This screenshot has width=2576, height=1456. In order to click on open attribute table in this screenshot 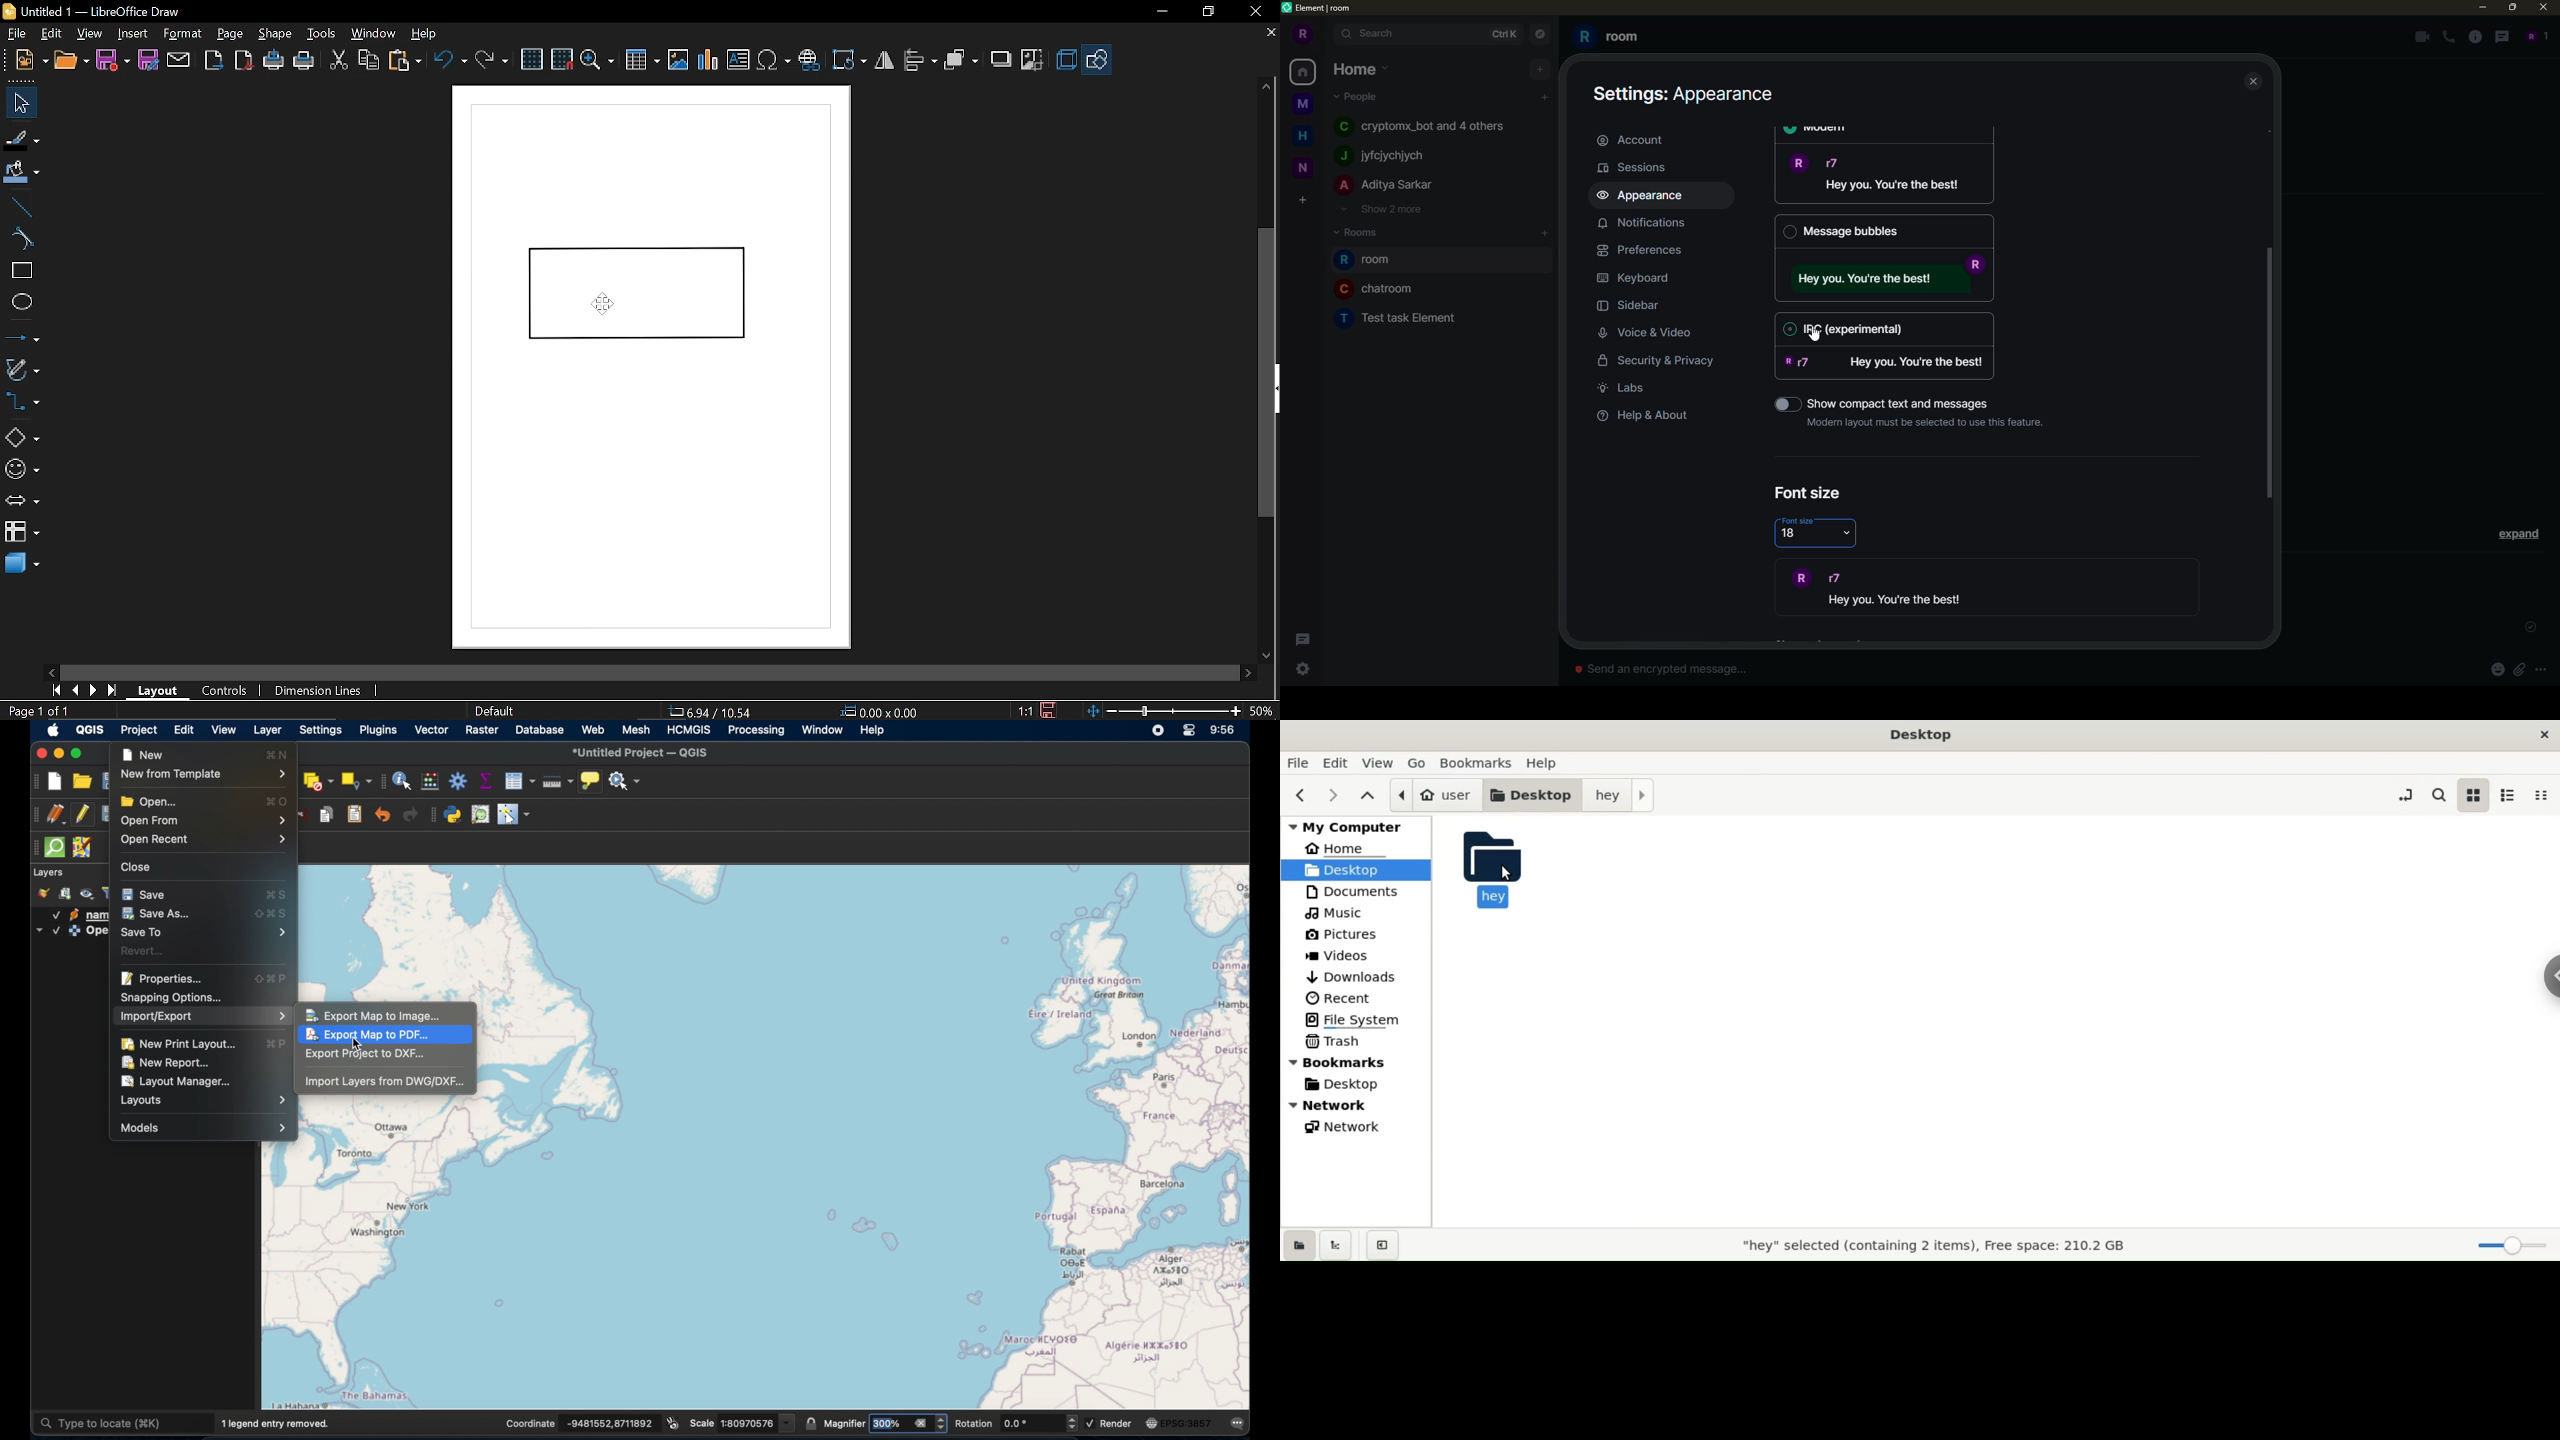, I will do `click(520, 781)`.